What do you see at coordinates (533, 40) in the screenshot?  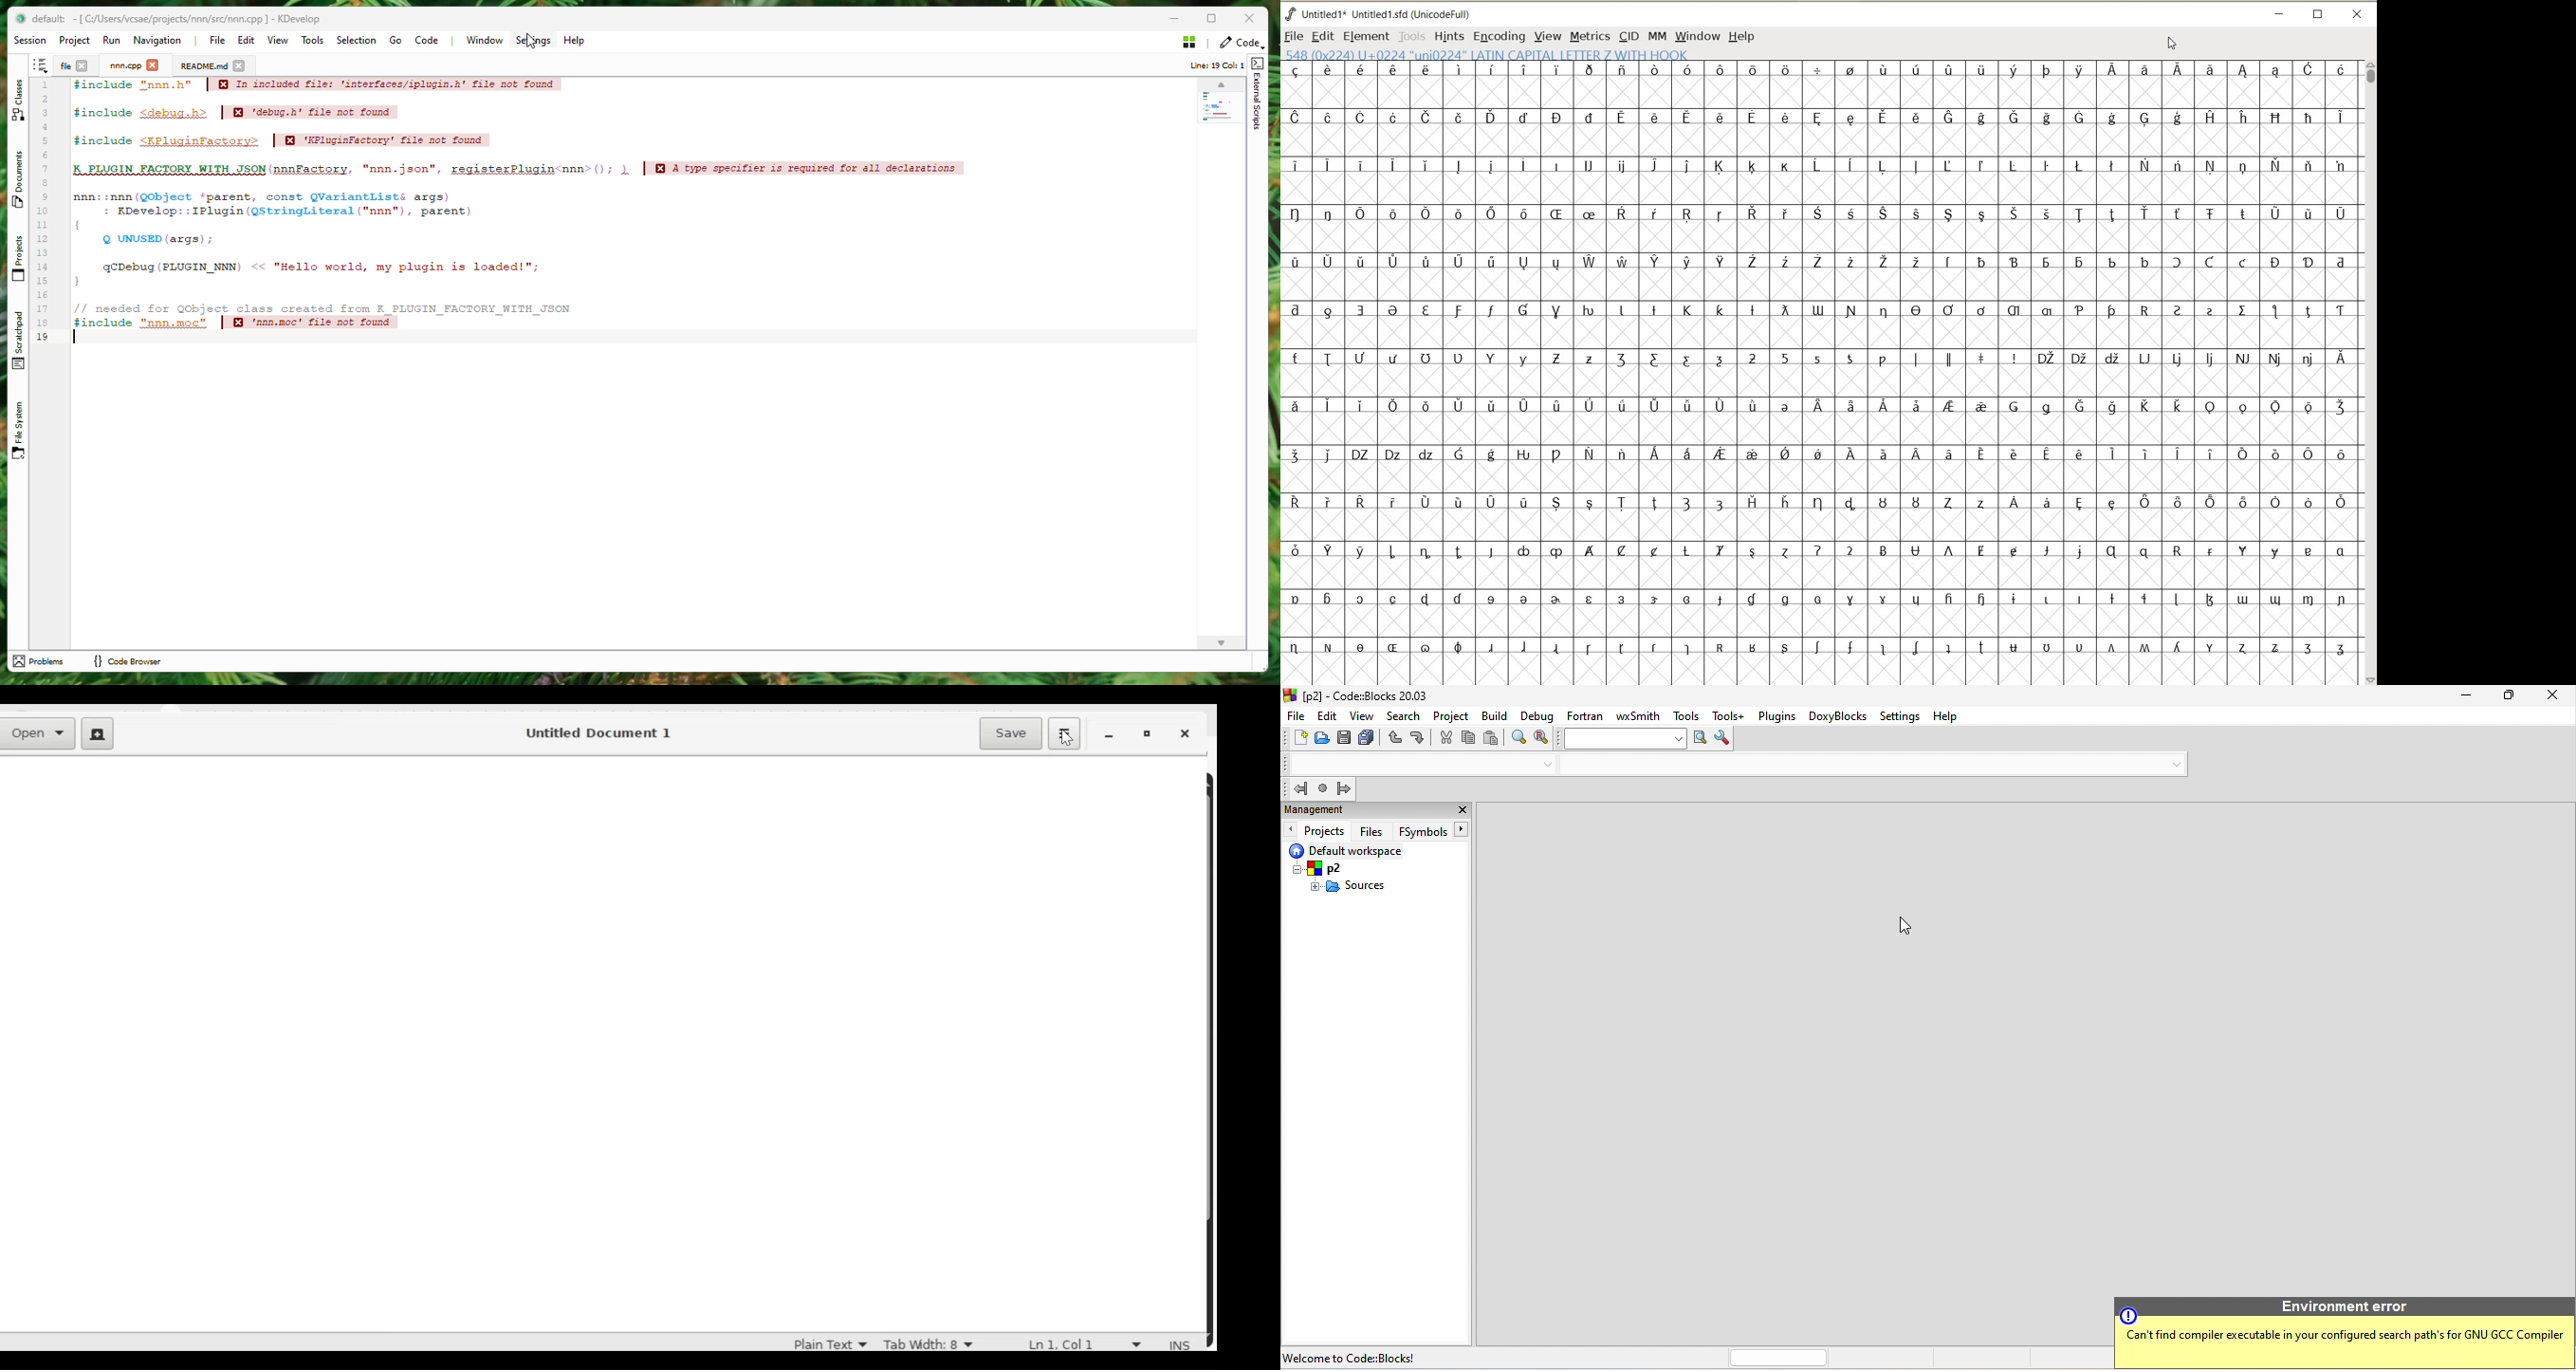 I see `Settings` at bounding box center [533, 40].